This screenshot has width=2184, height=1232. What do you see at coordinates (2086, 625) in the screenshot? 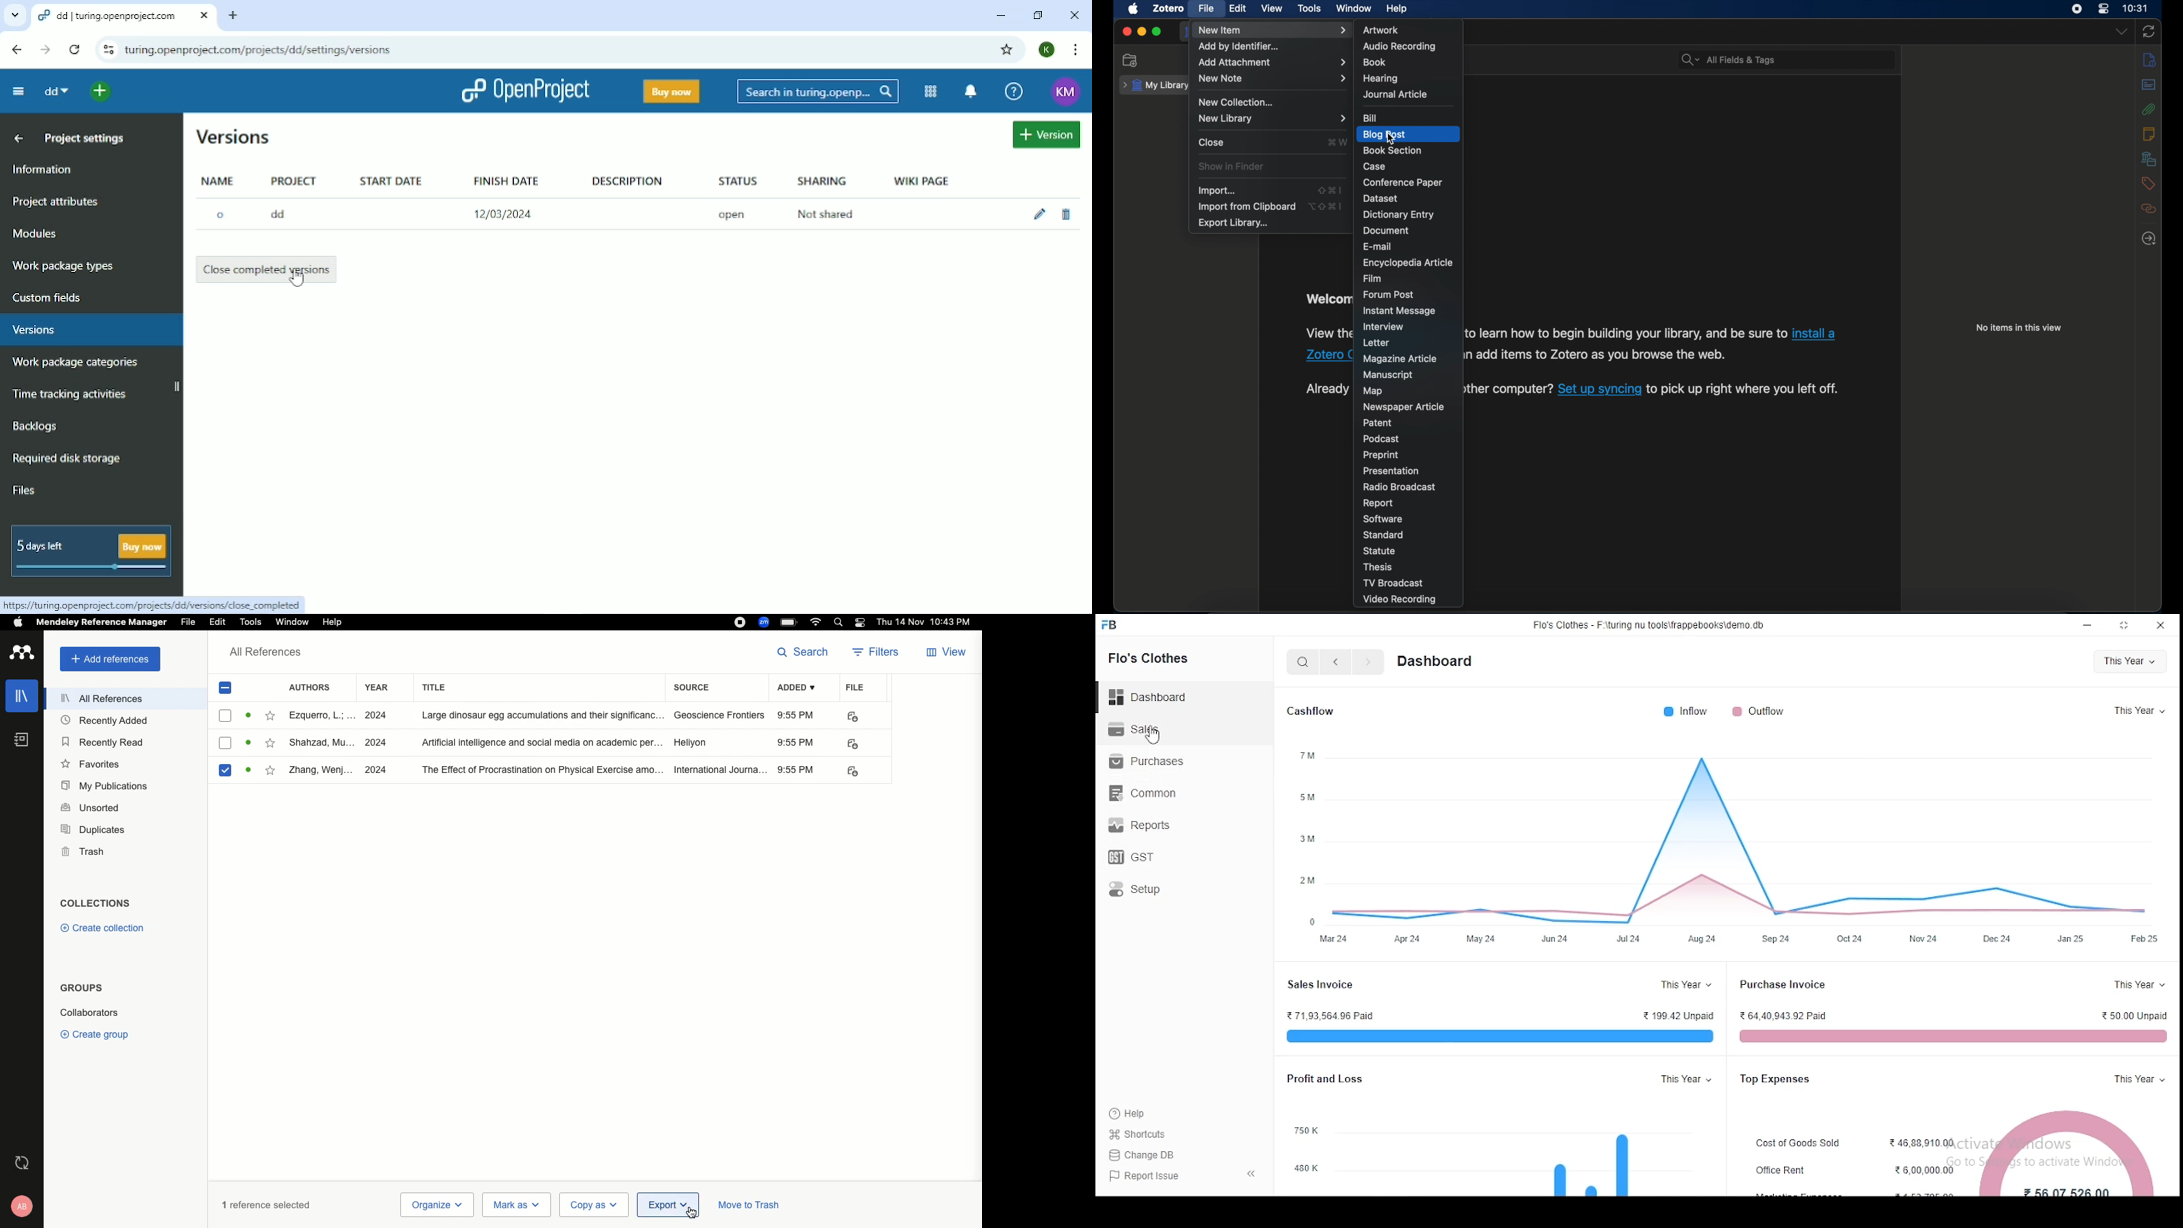
I see `minimize` at bounding box center [2086, 625].